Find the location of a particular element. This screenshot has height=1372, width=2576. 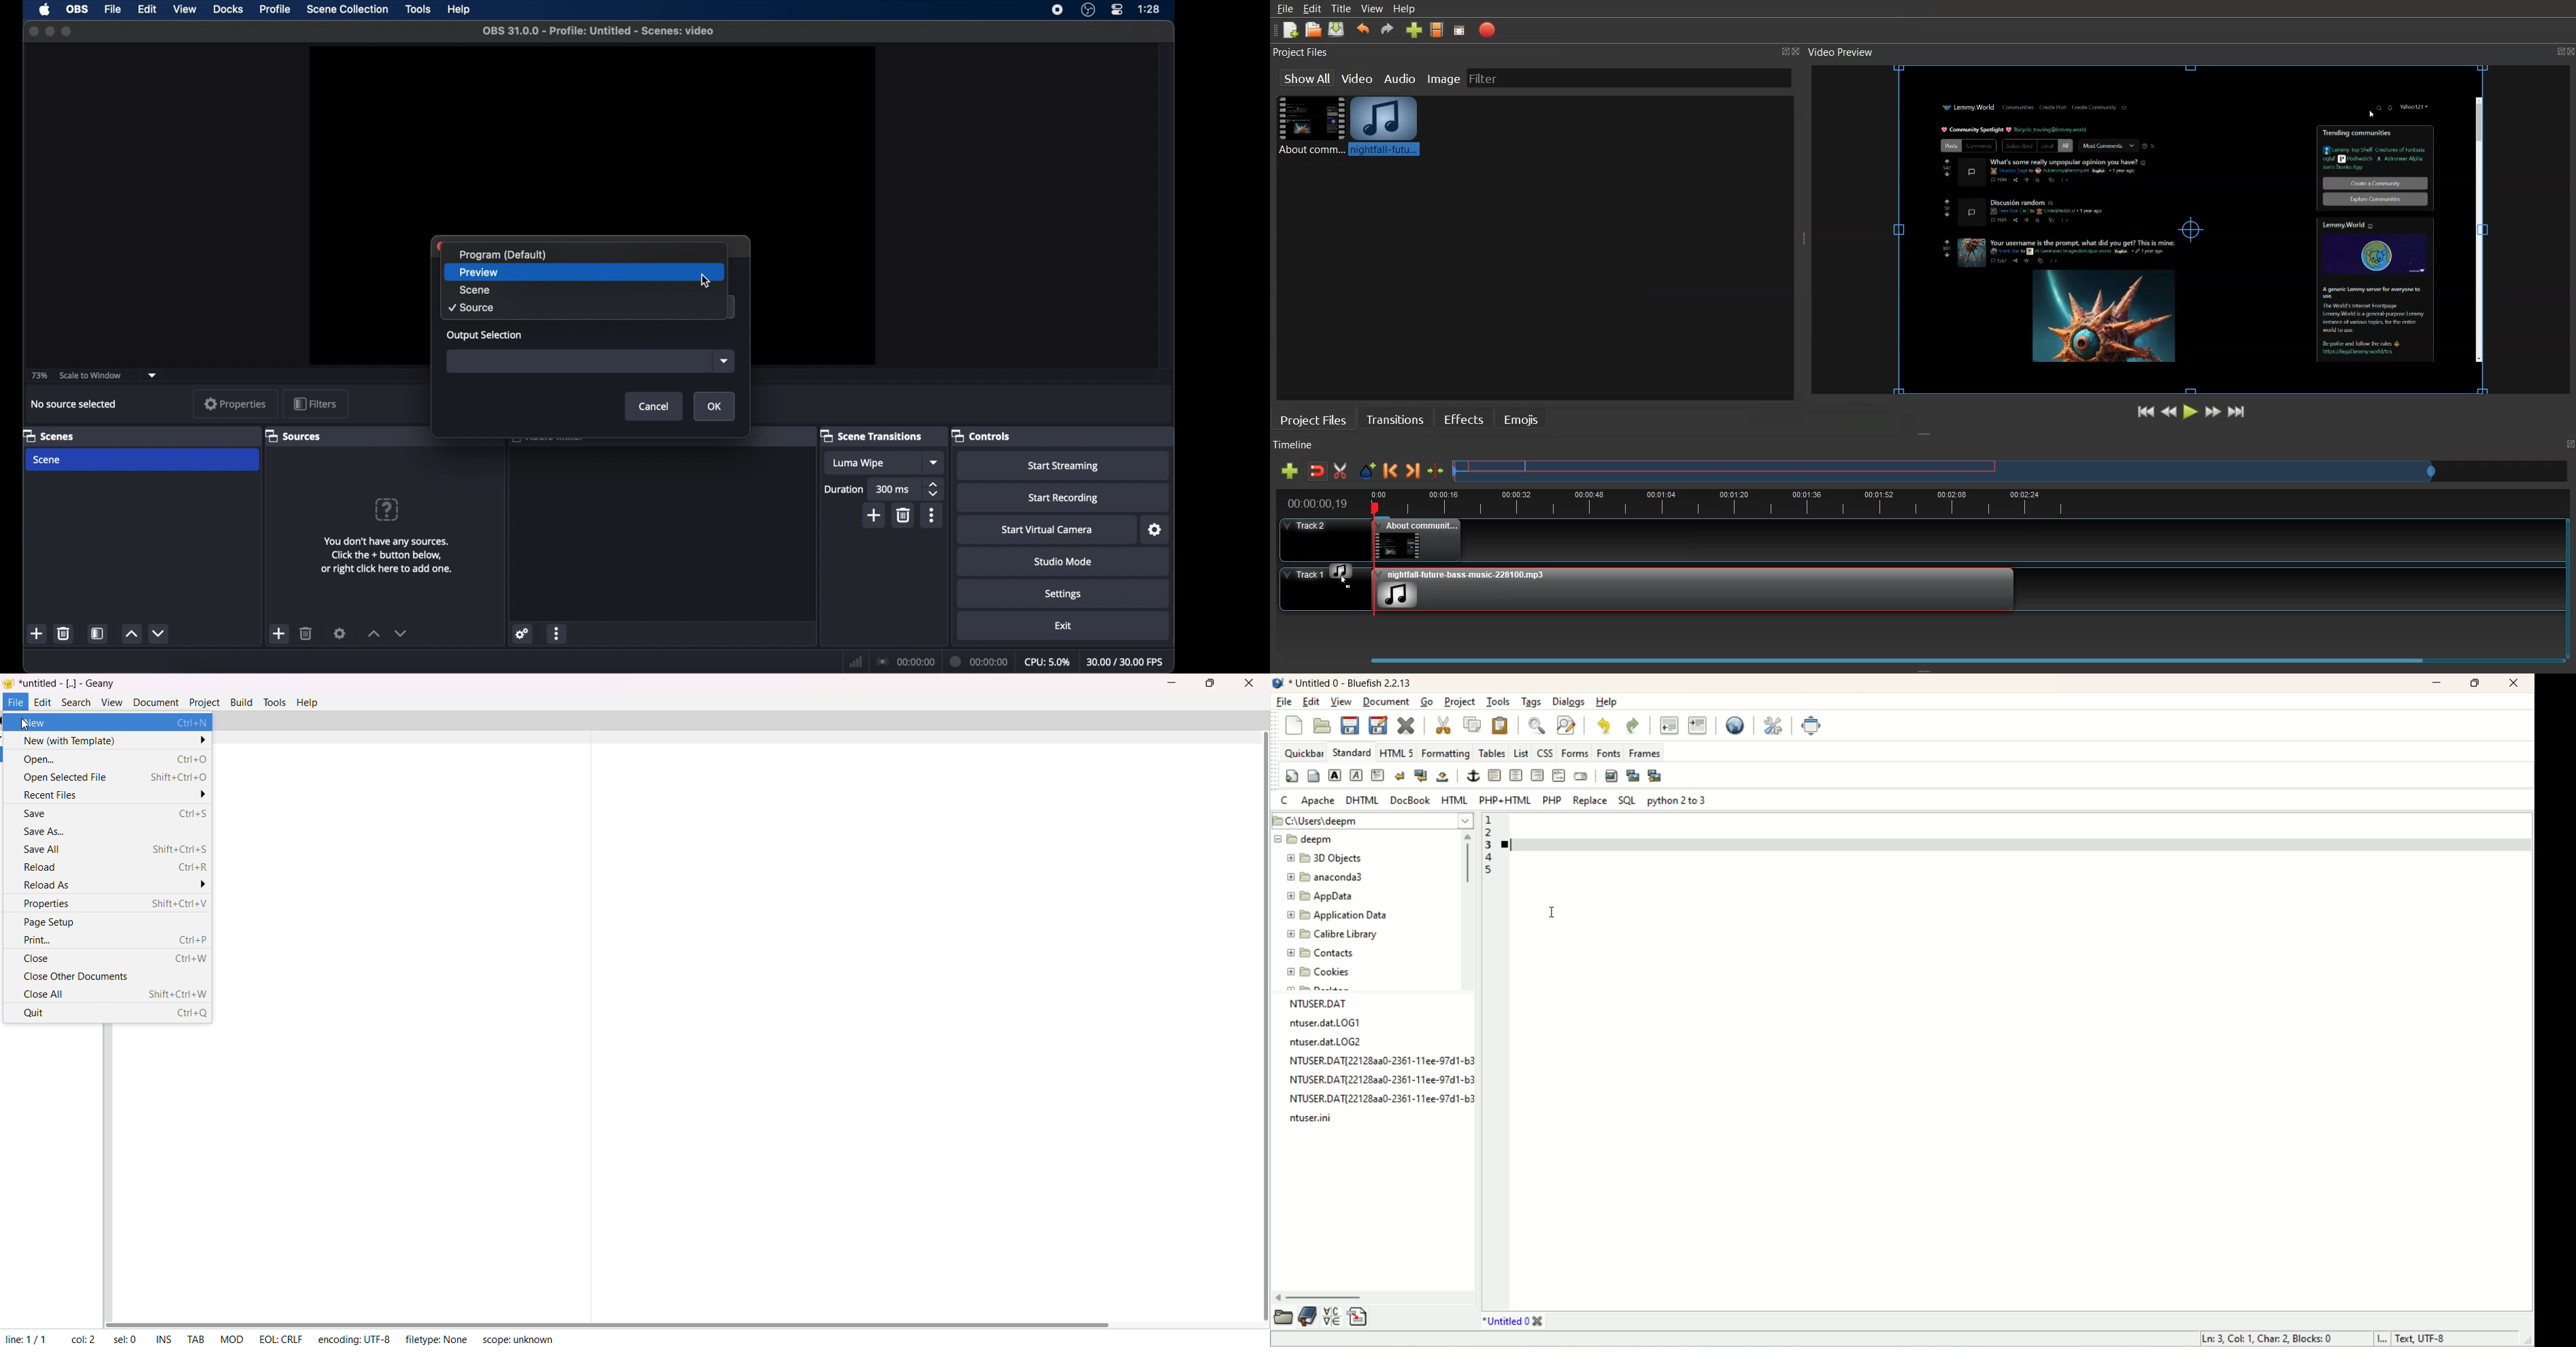

start virtual camera is located at coordinates (1047, 530).